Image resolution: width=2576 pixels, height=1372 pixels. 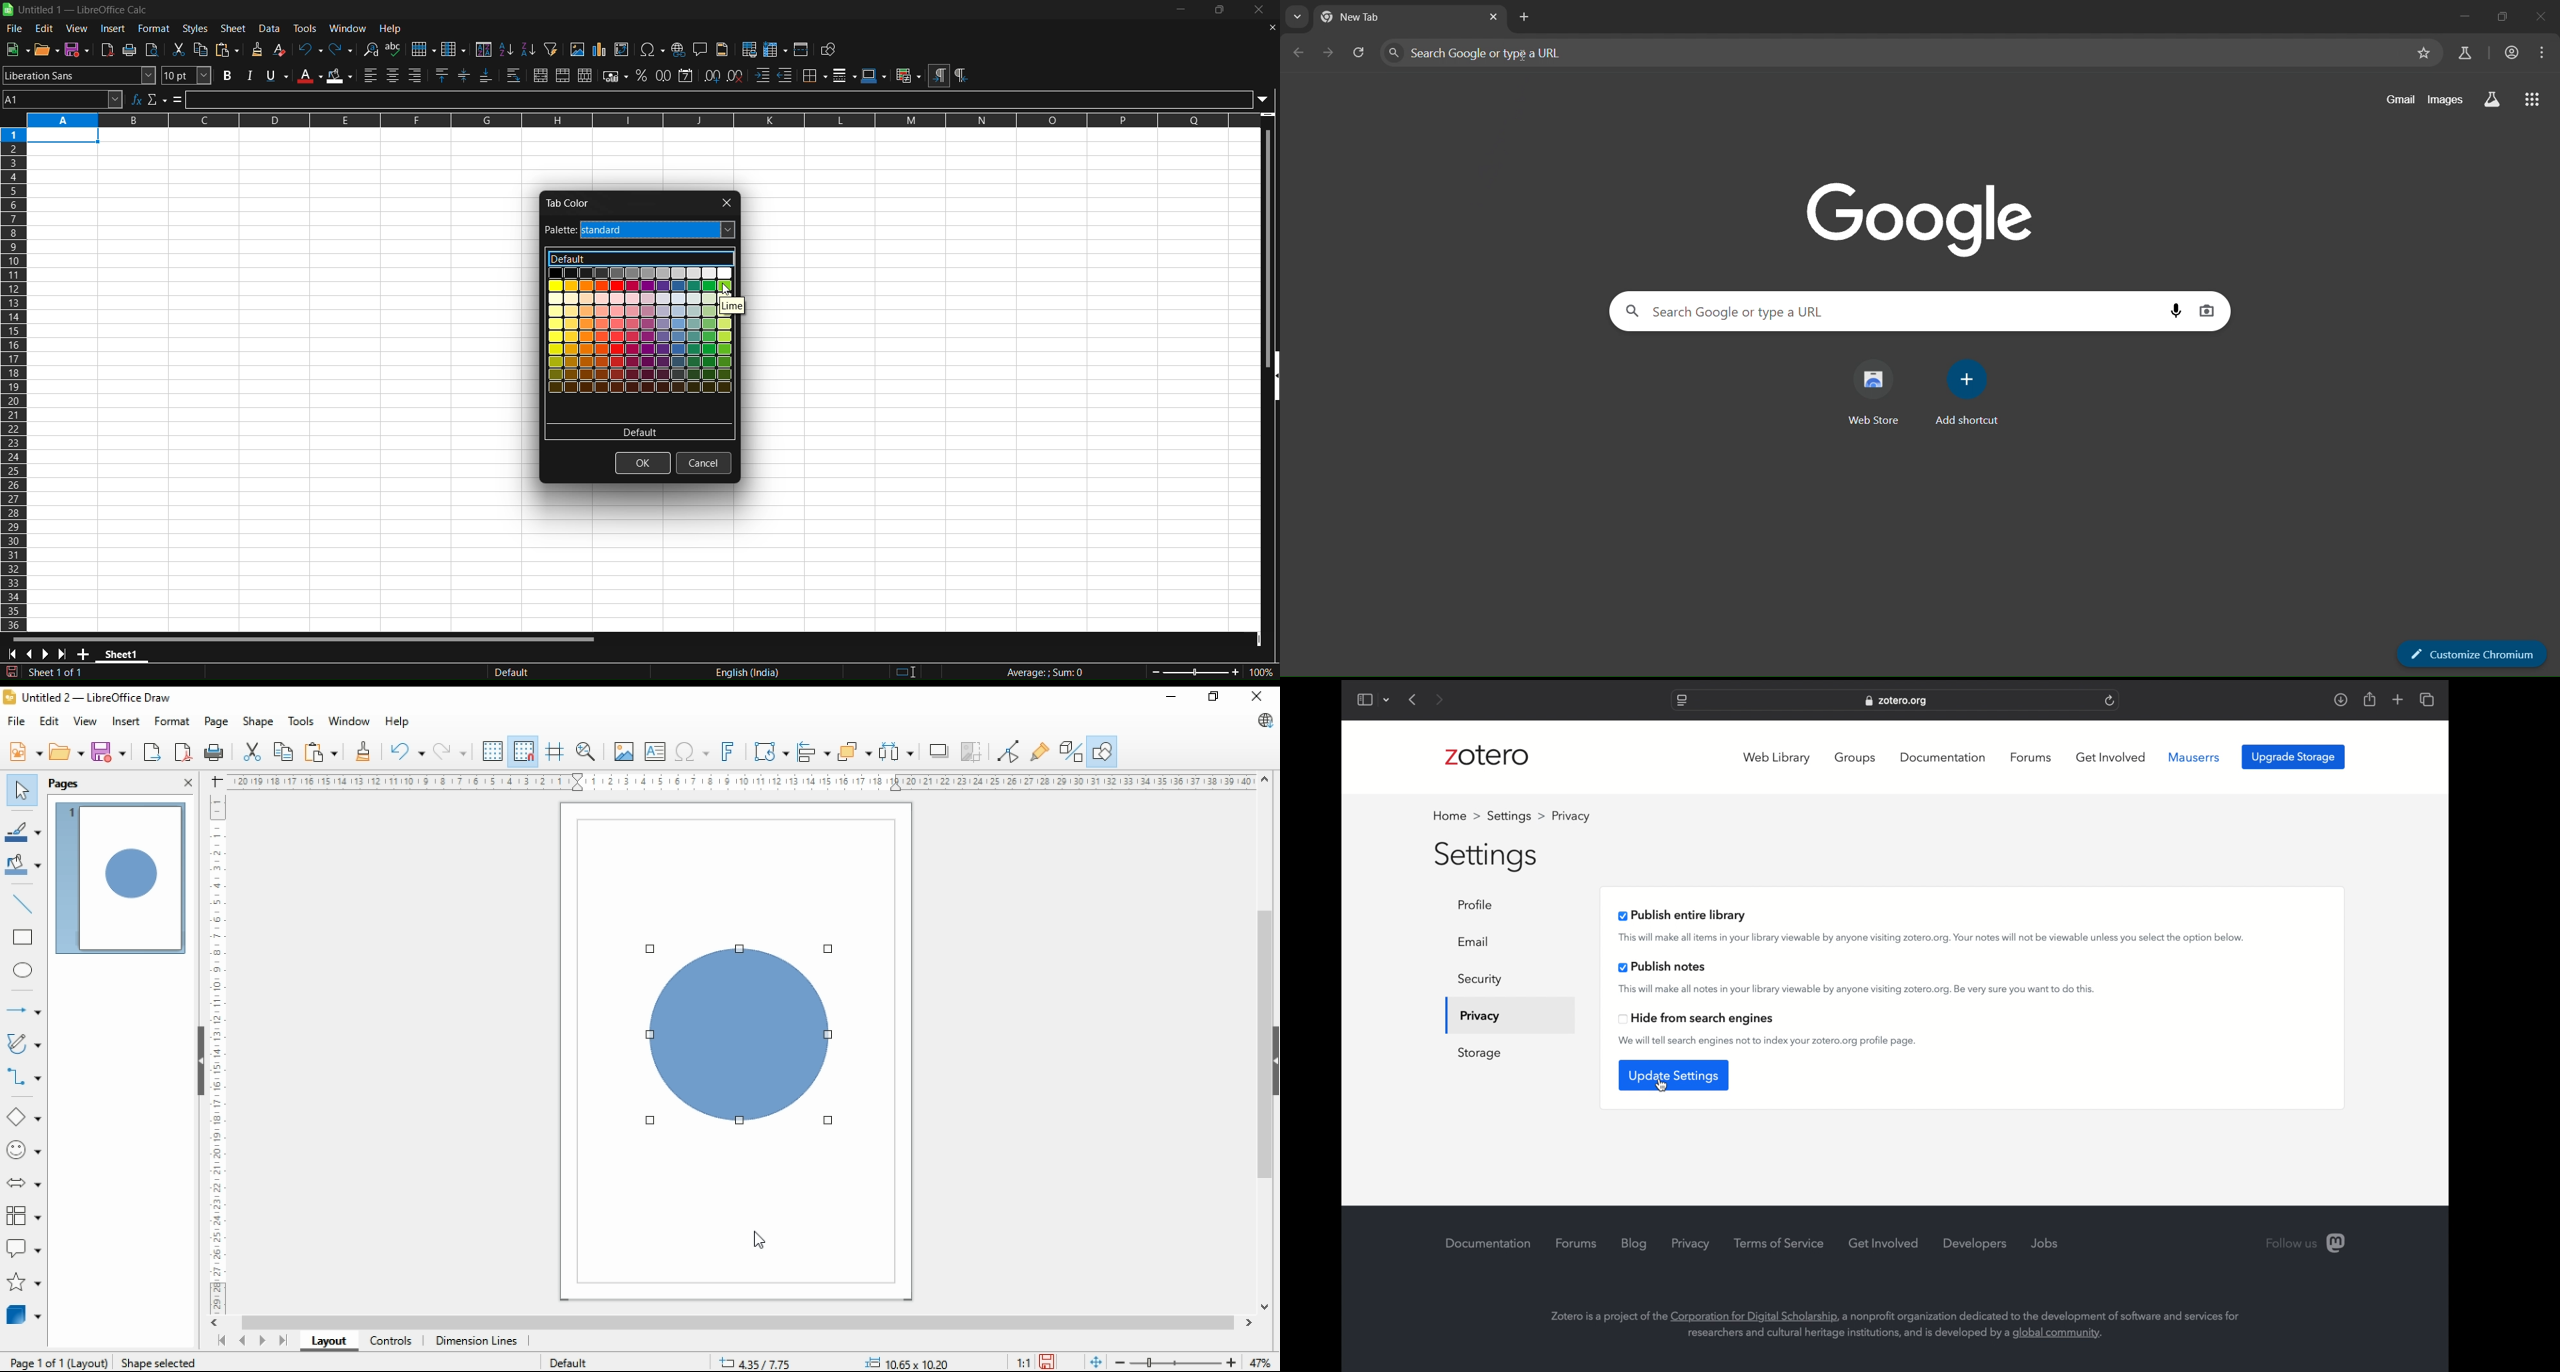 I want to click on sheet 1, so click(x=125, y=656).